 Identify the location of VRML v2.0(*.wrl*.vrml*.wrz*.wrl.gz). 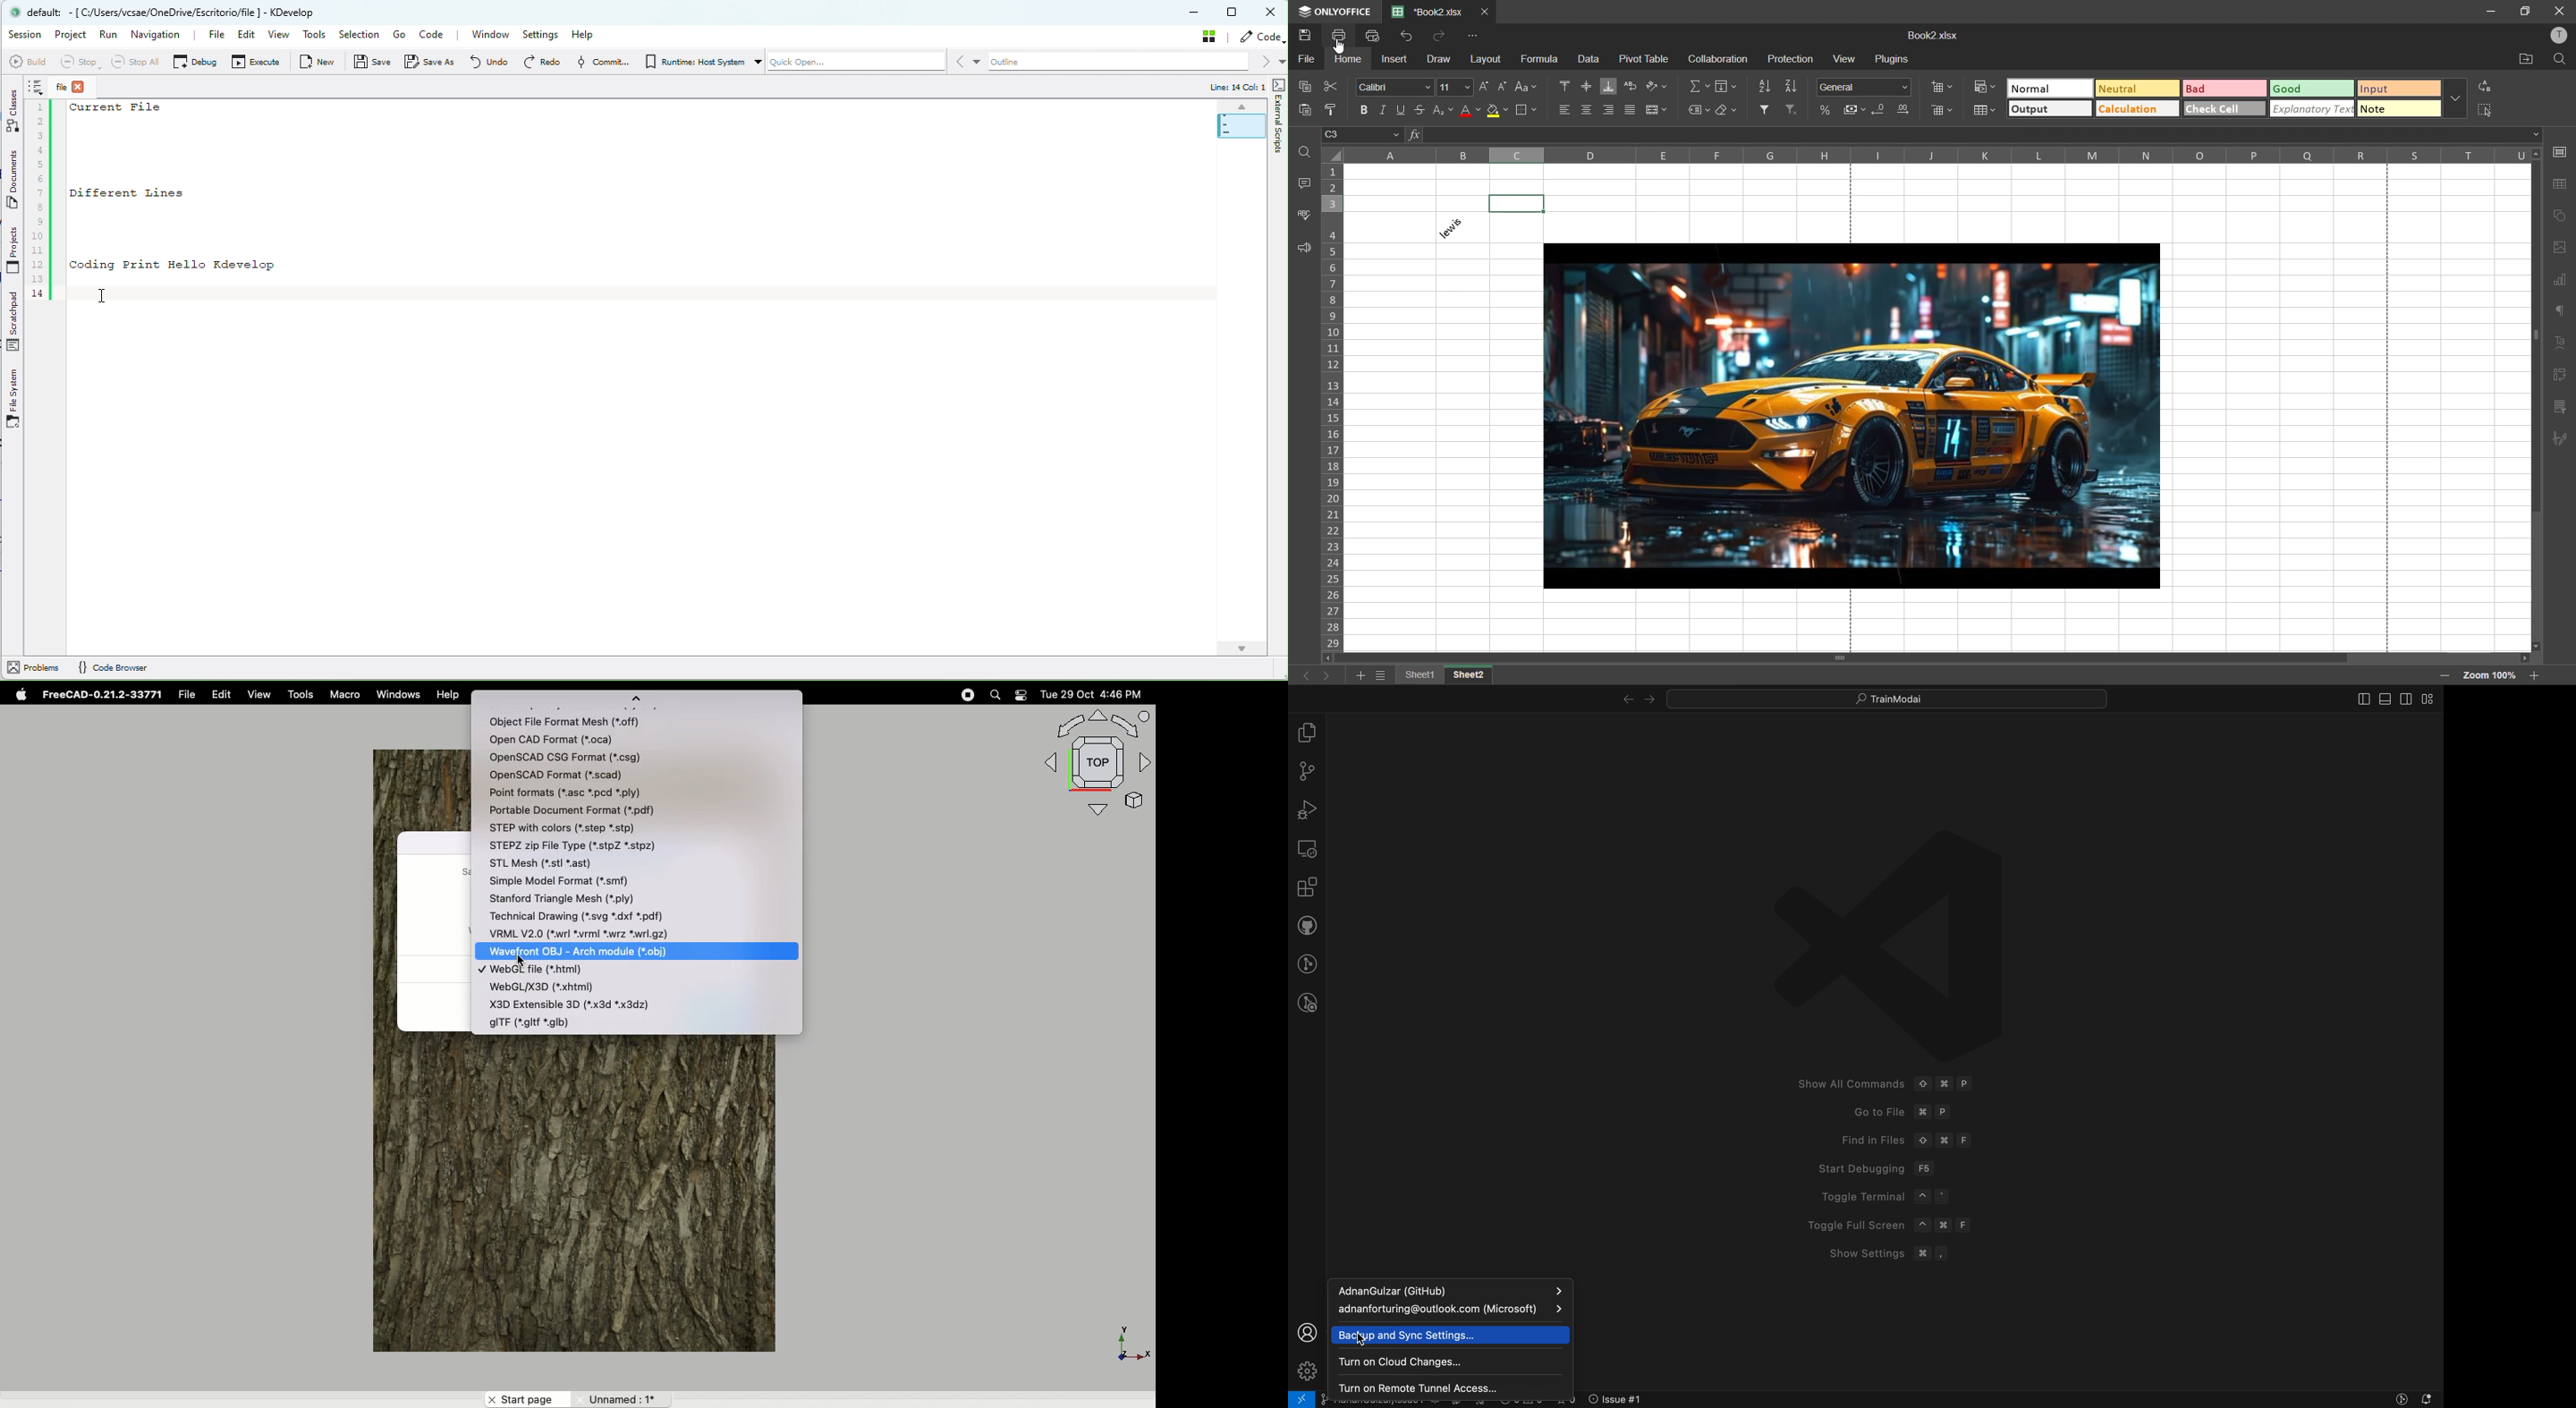
(585, 933).